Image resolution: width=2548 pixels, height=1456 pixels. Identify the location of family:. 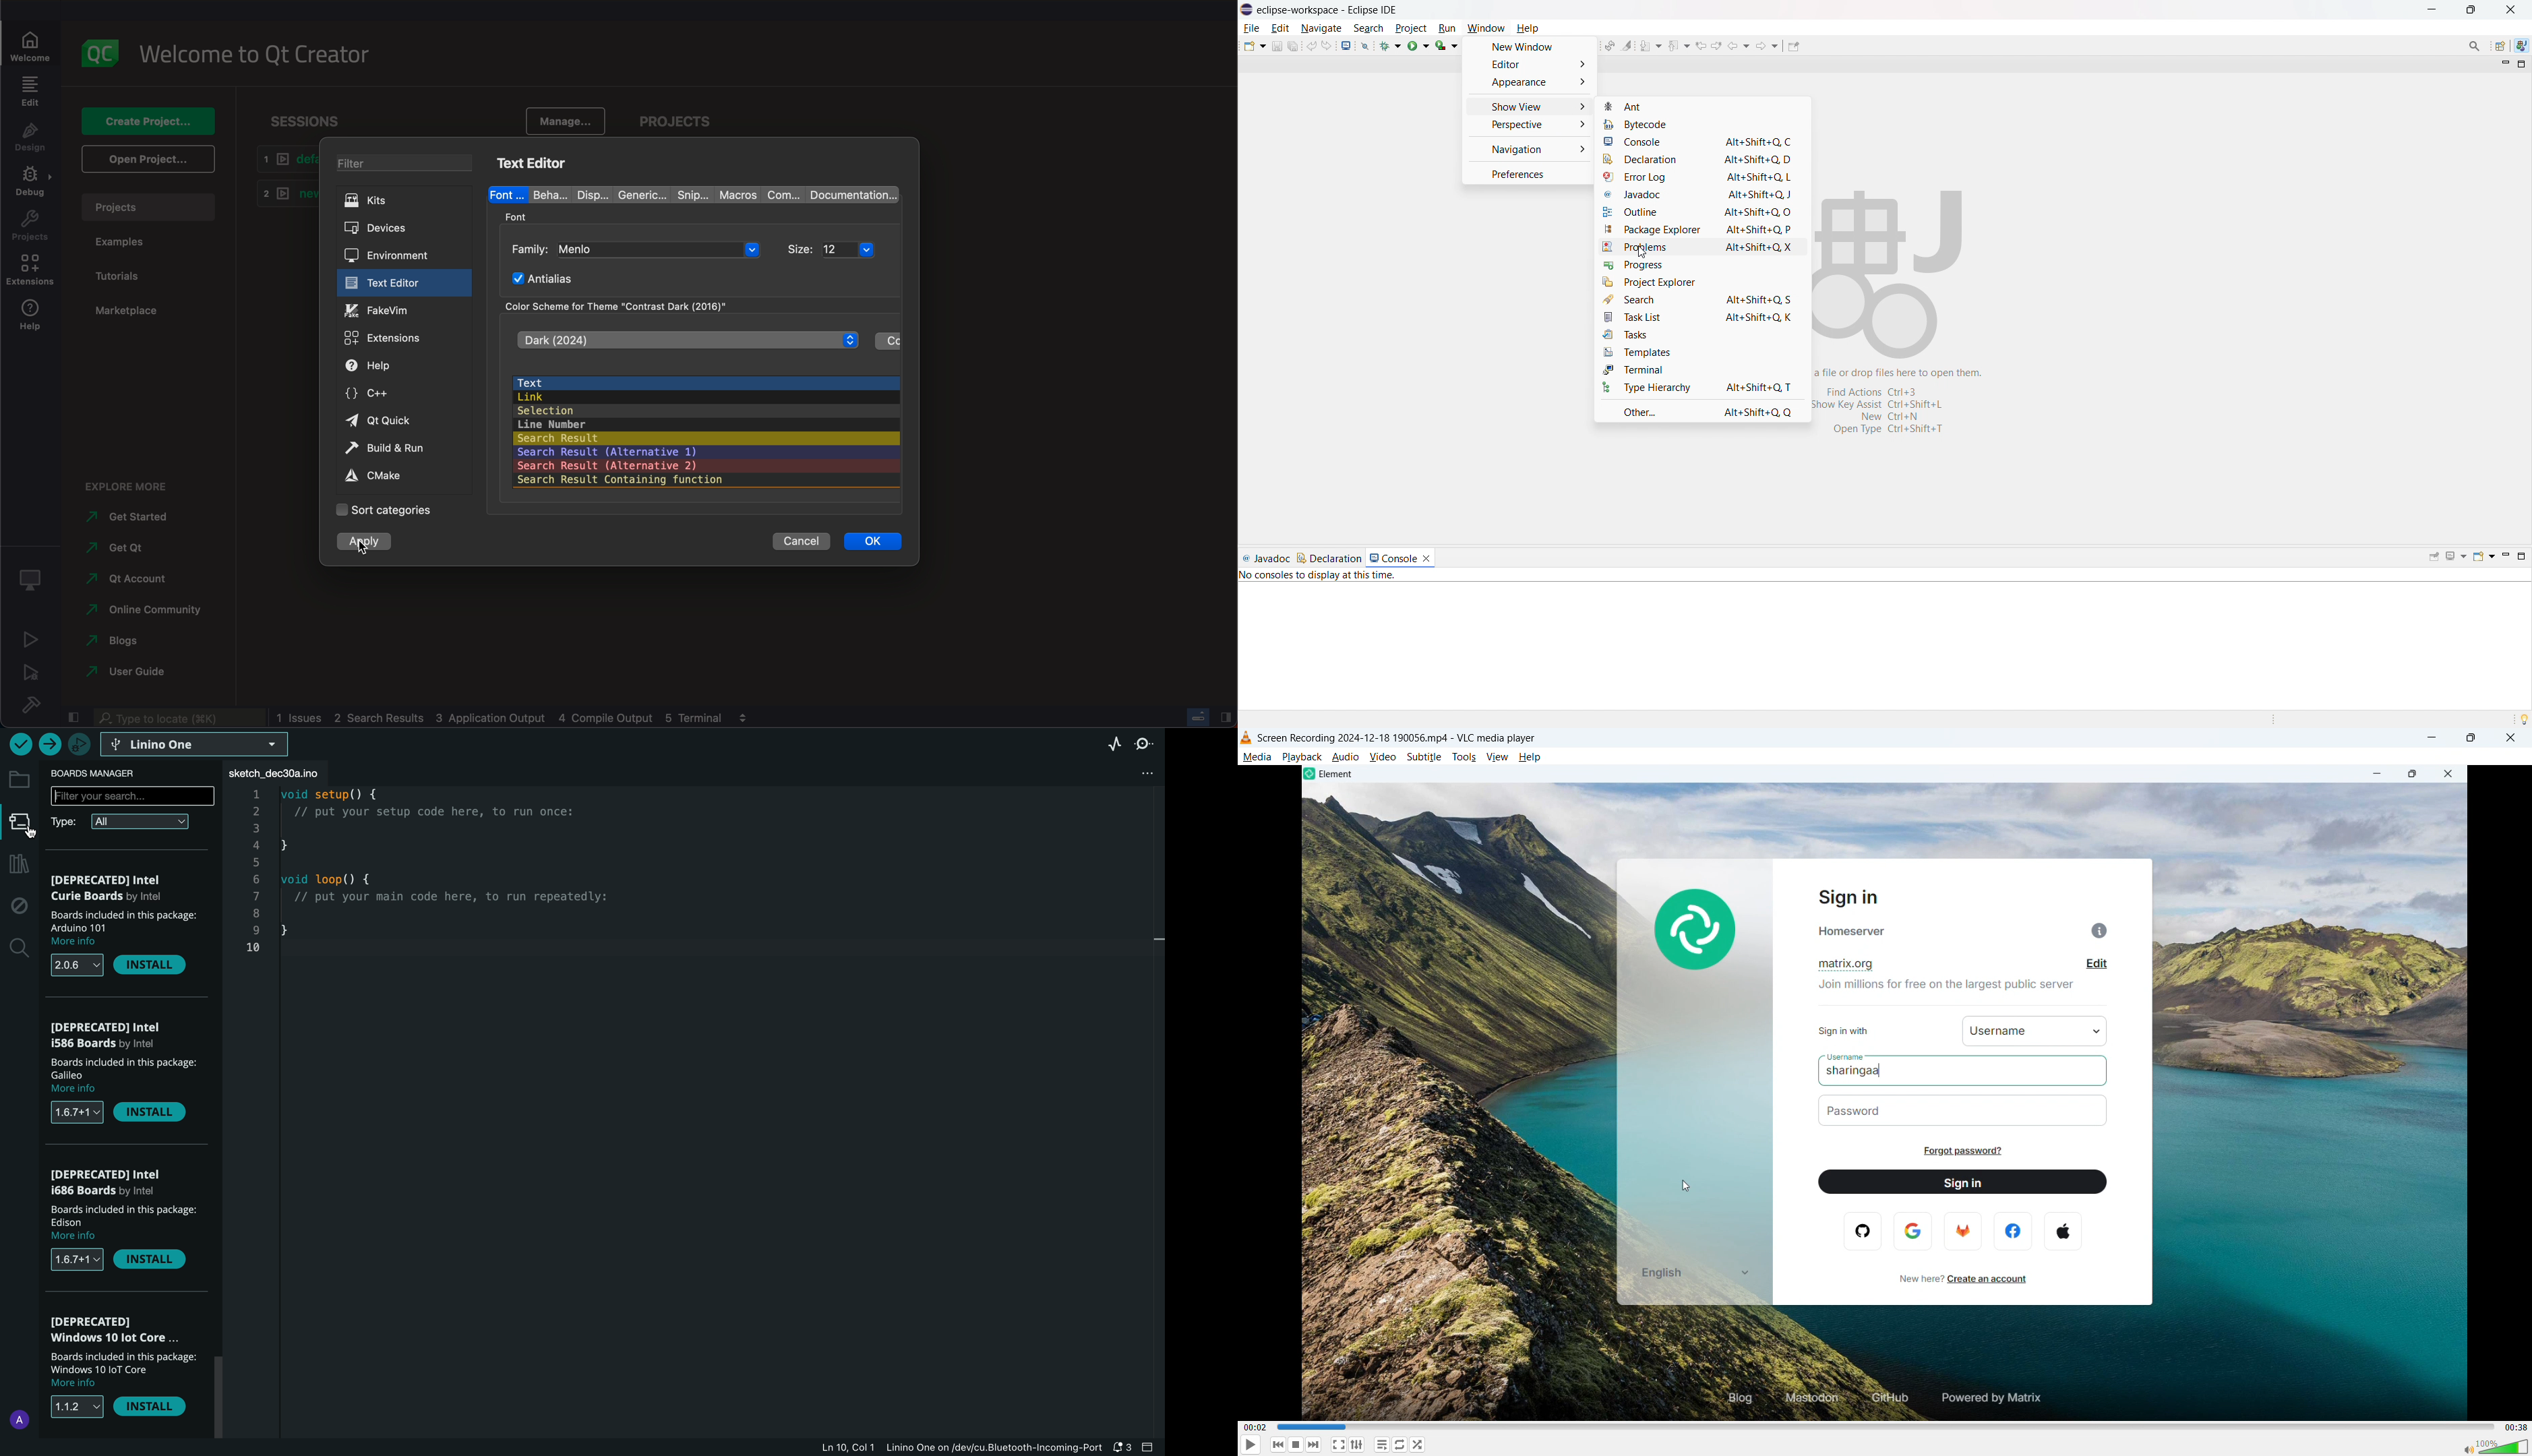
(531, 248).